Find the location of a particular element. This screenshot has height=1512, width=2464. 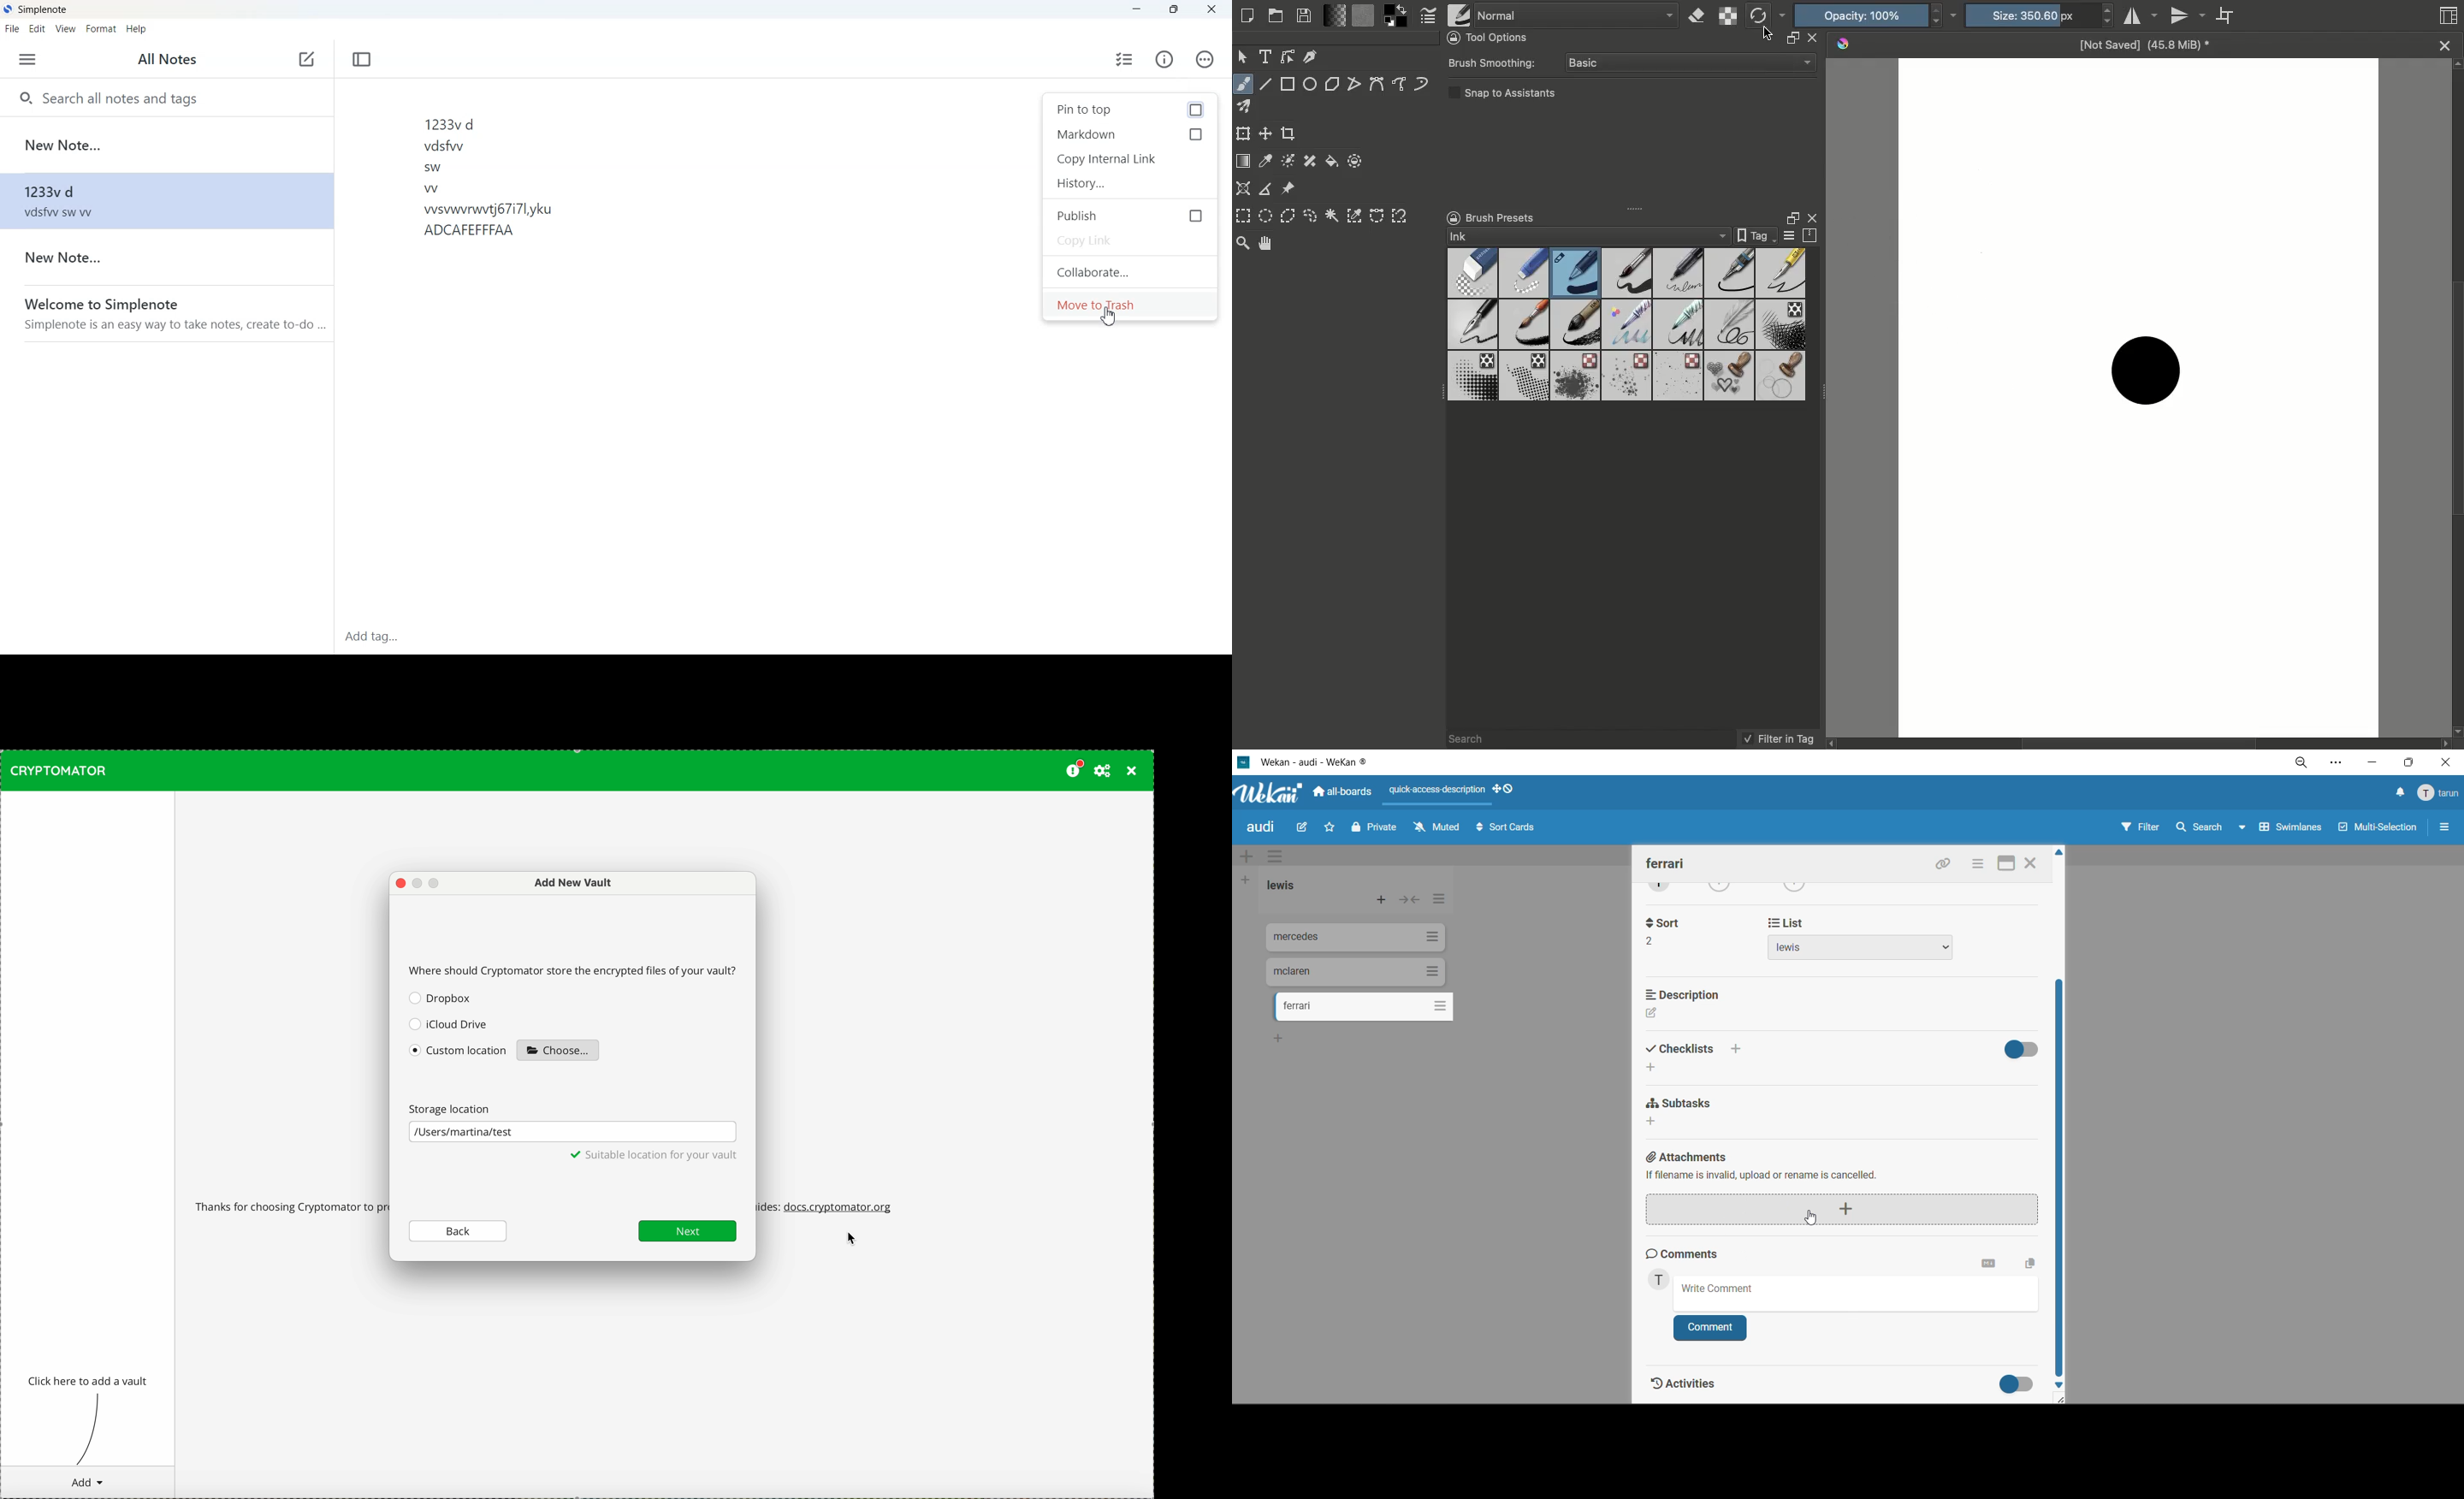

Pan is located at coordinates (1271, 244).